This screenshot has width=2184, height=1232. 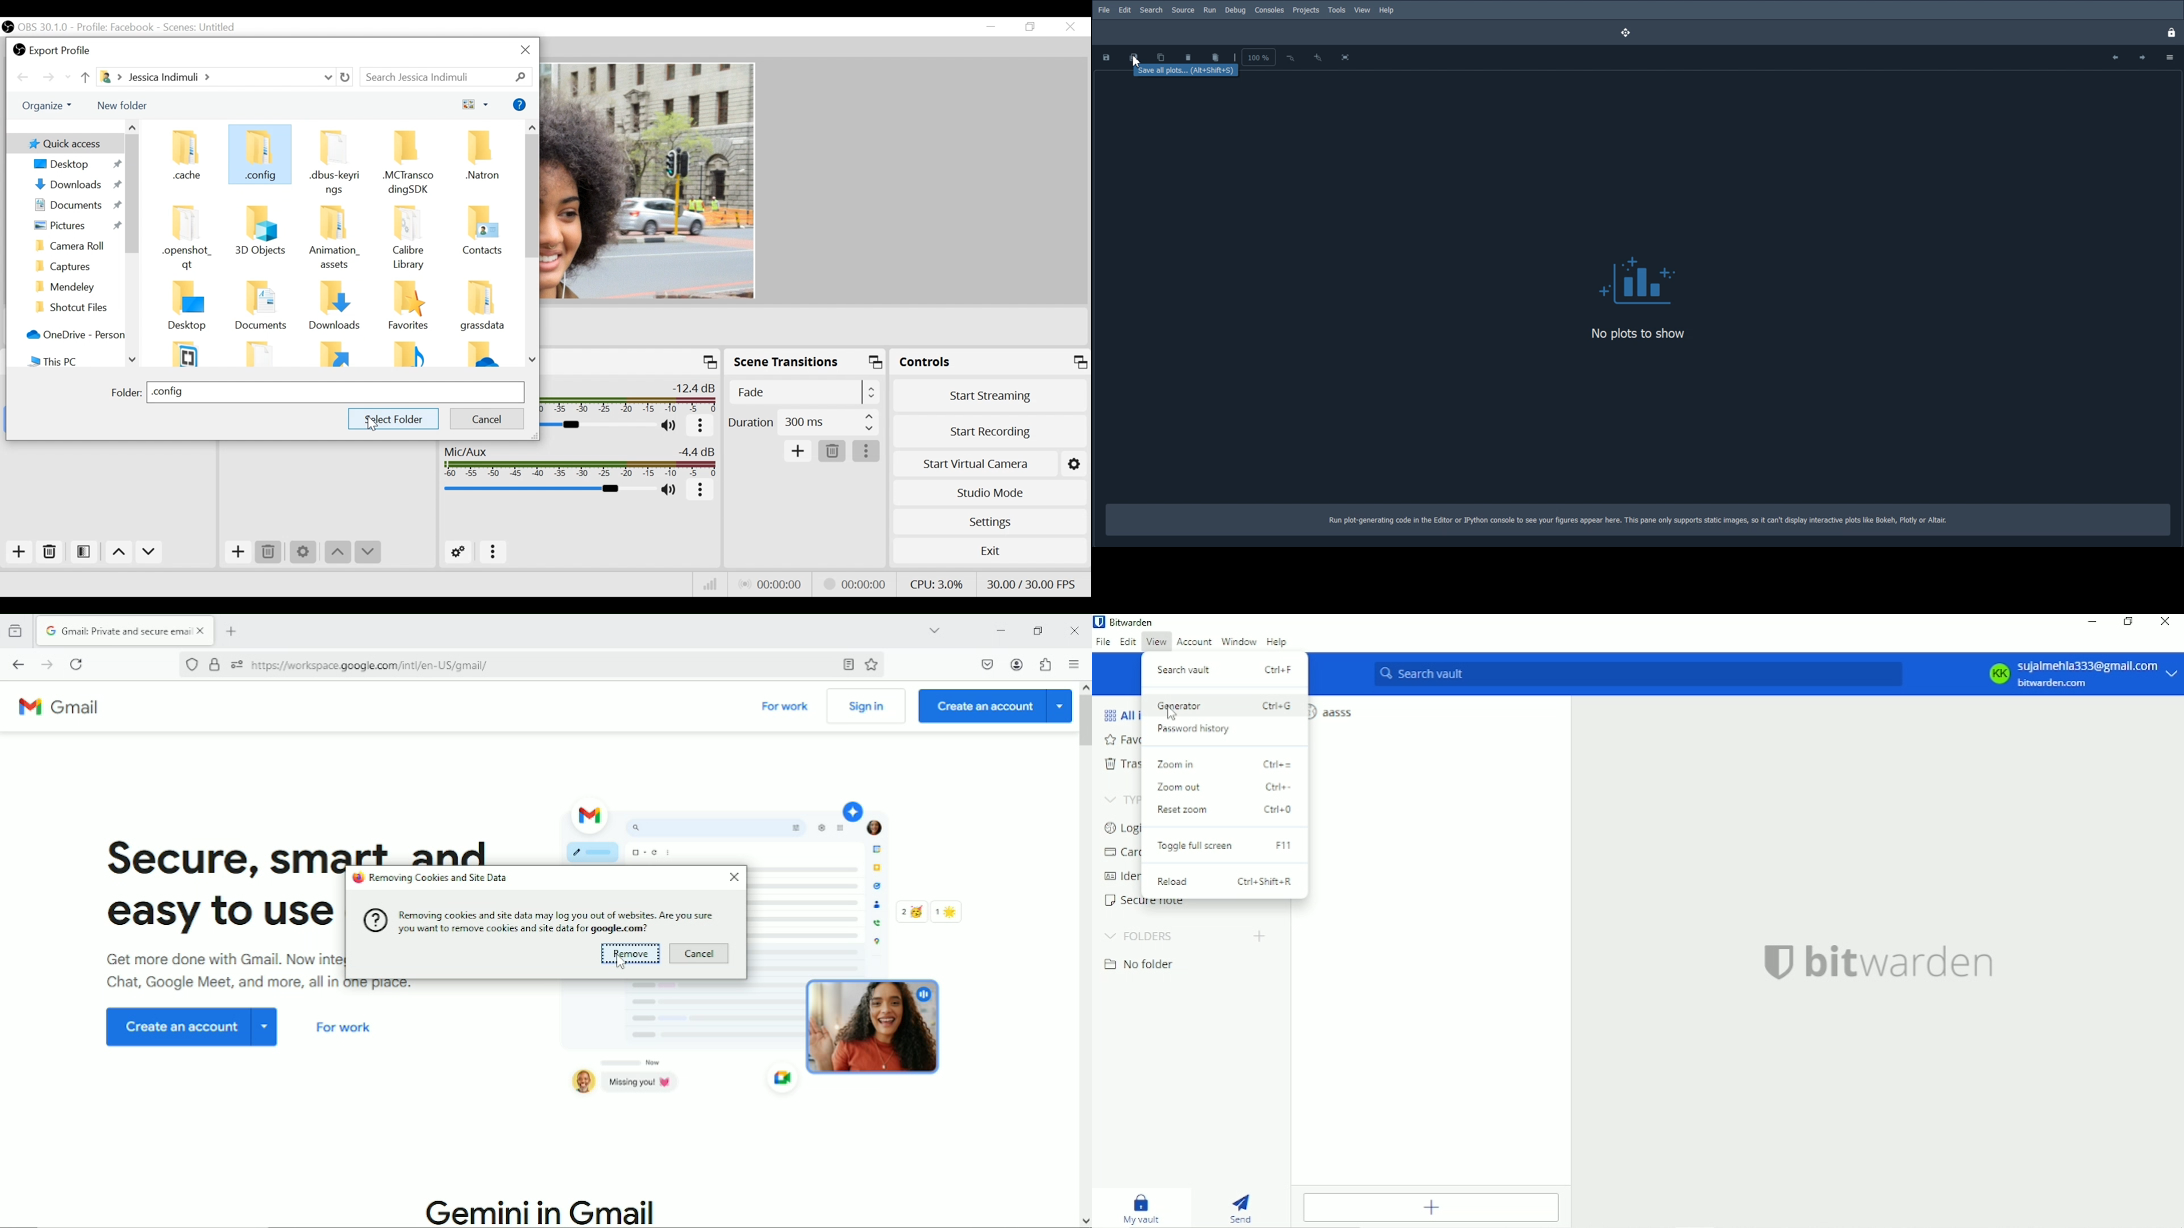 What do you see at coordinates (1047, 665) in the screenshot?
I see `Extensions` at bounding box center [1047, 665].